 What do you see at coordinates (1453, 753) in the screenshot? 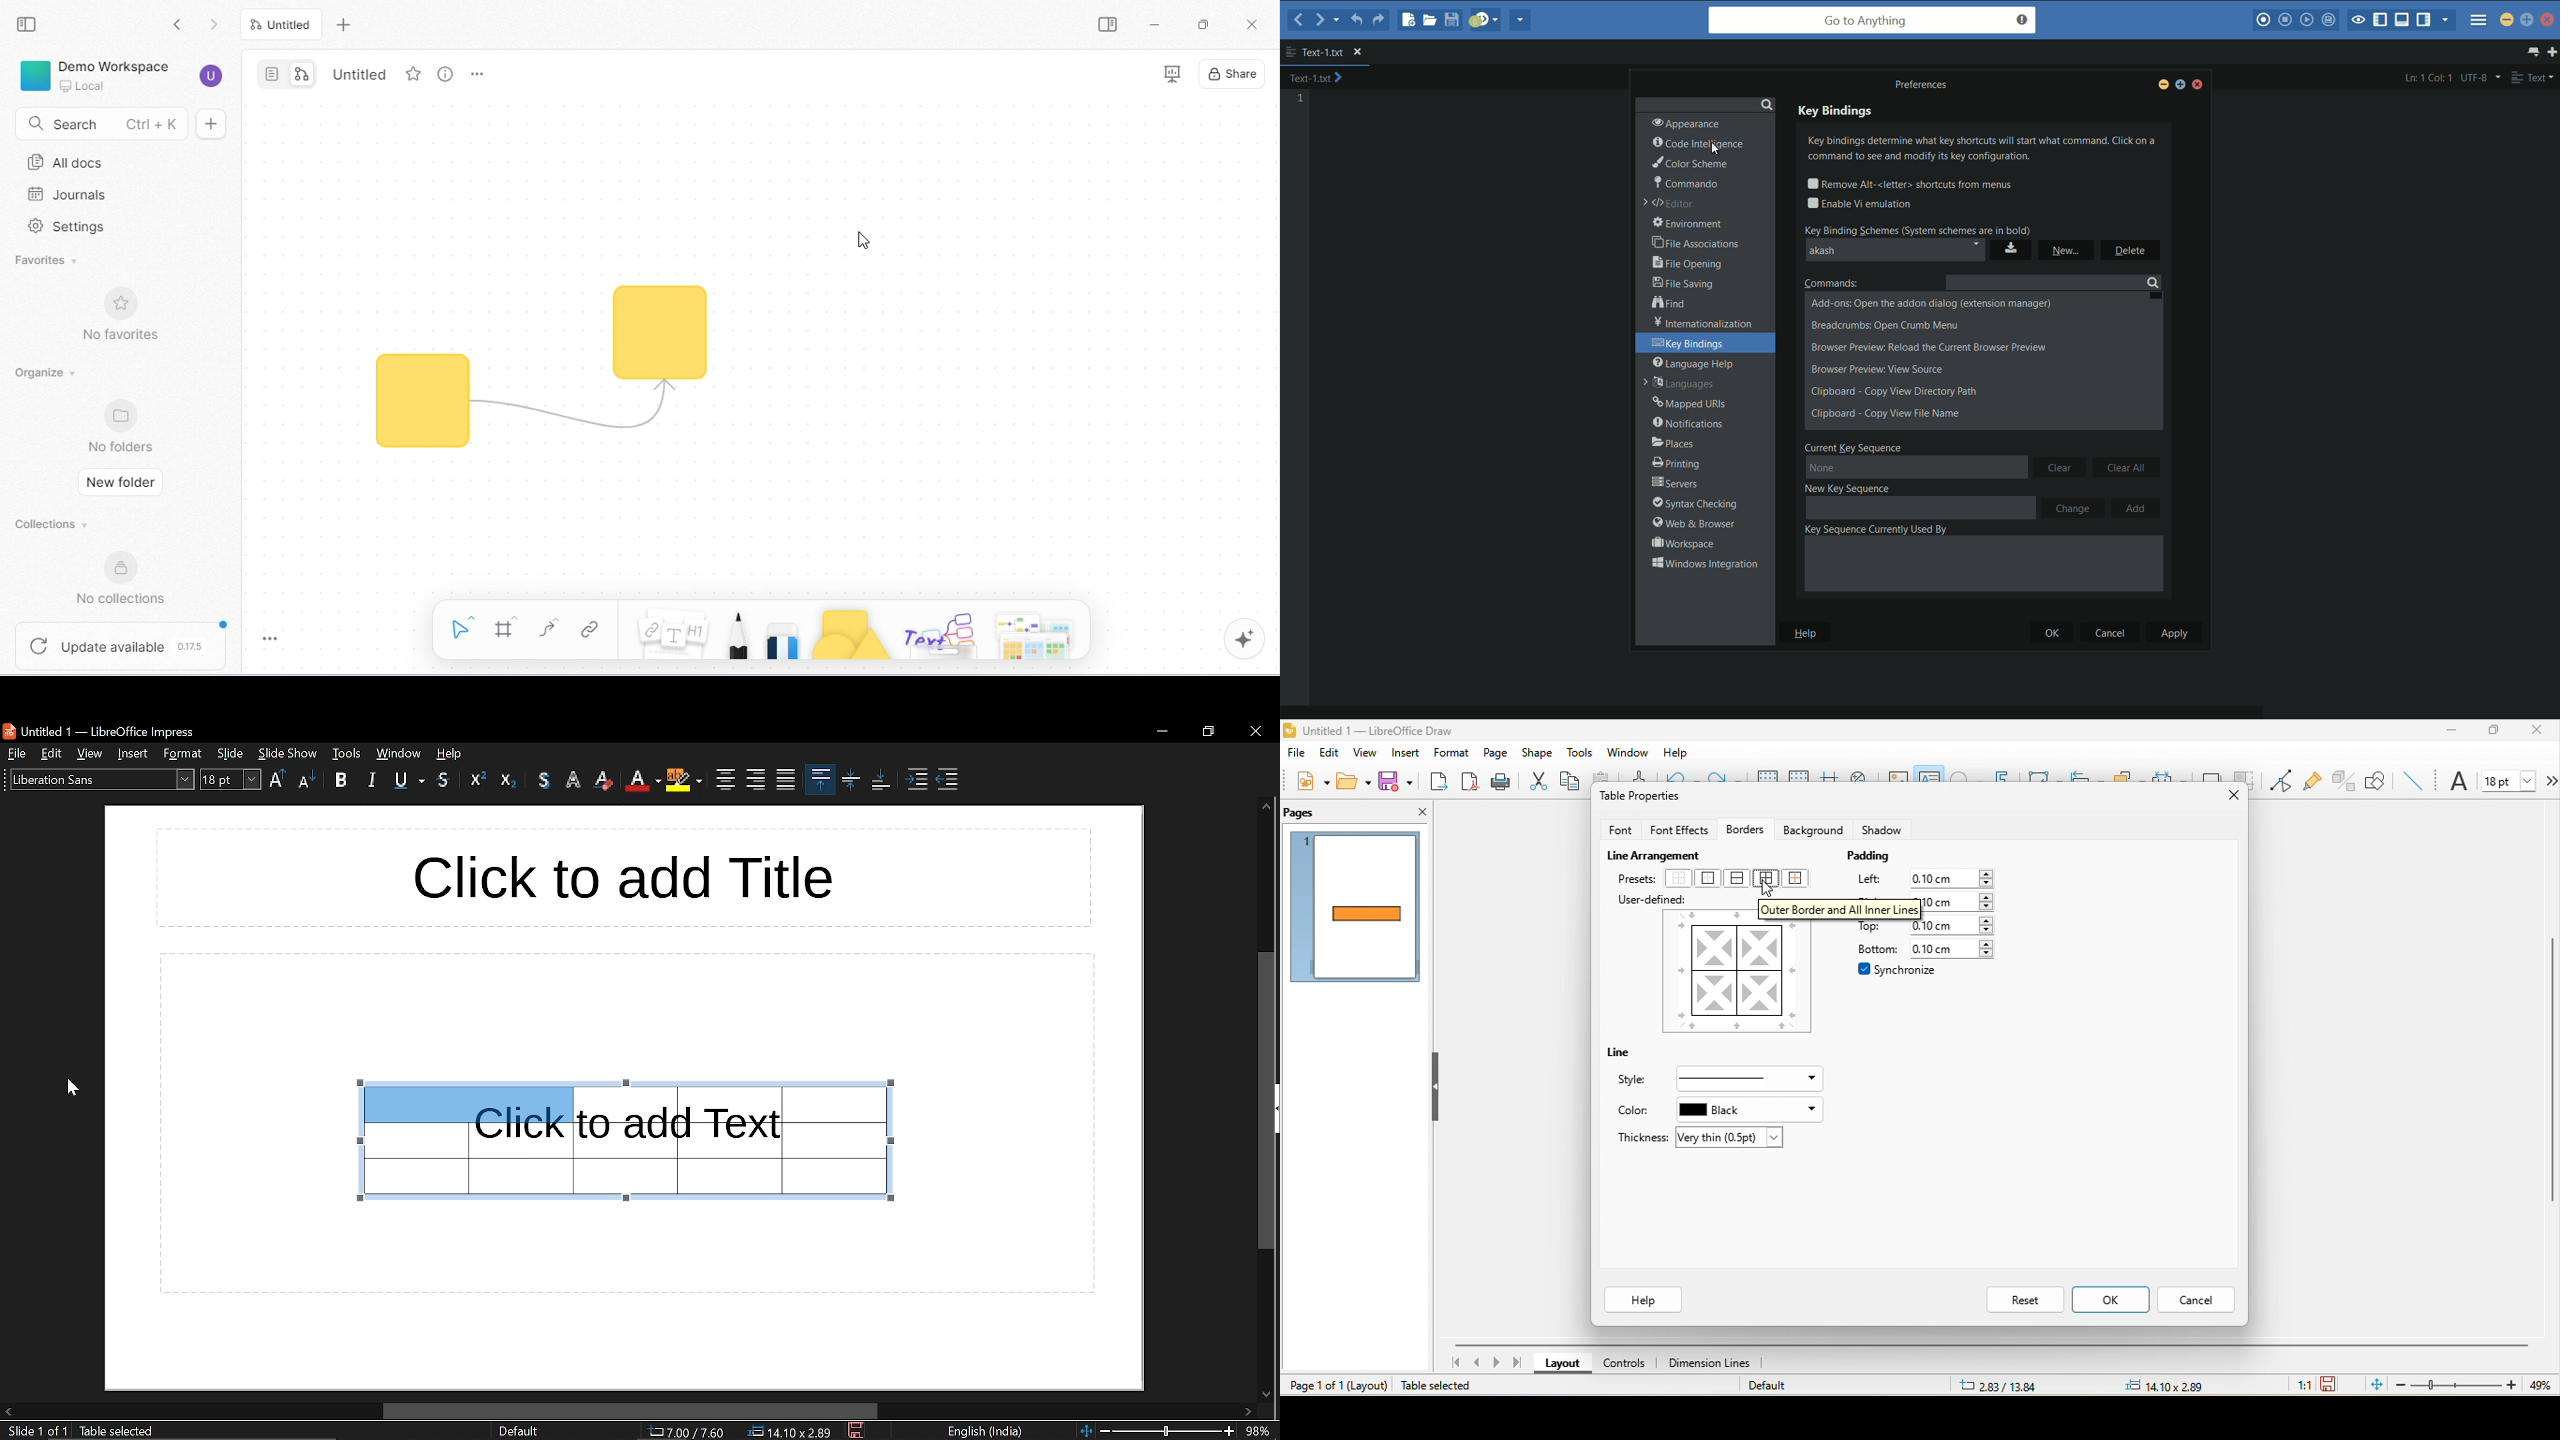
I see `format` at bounding box center [1453, 753].